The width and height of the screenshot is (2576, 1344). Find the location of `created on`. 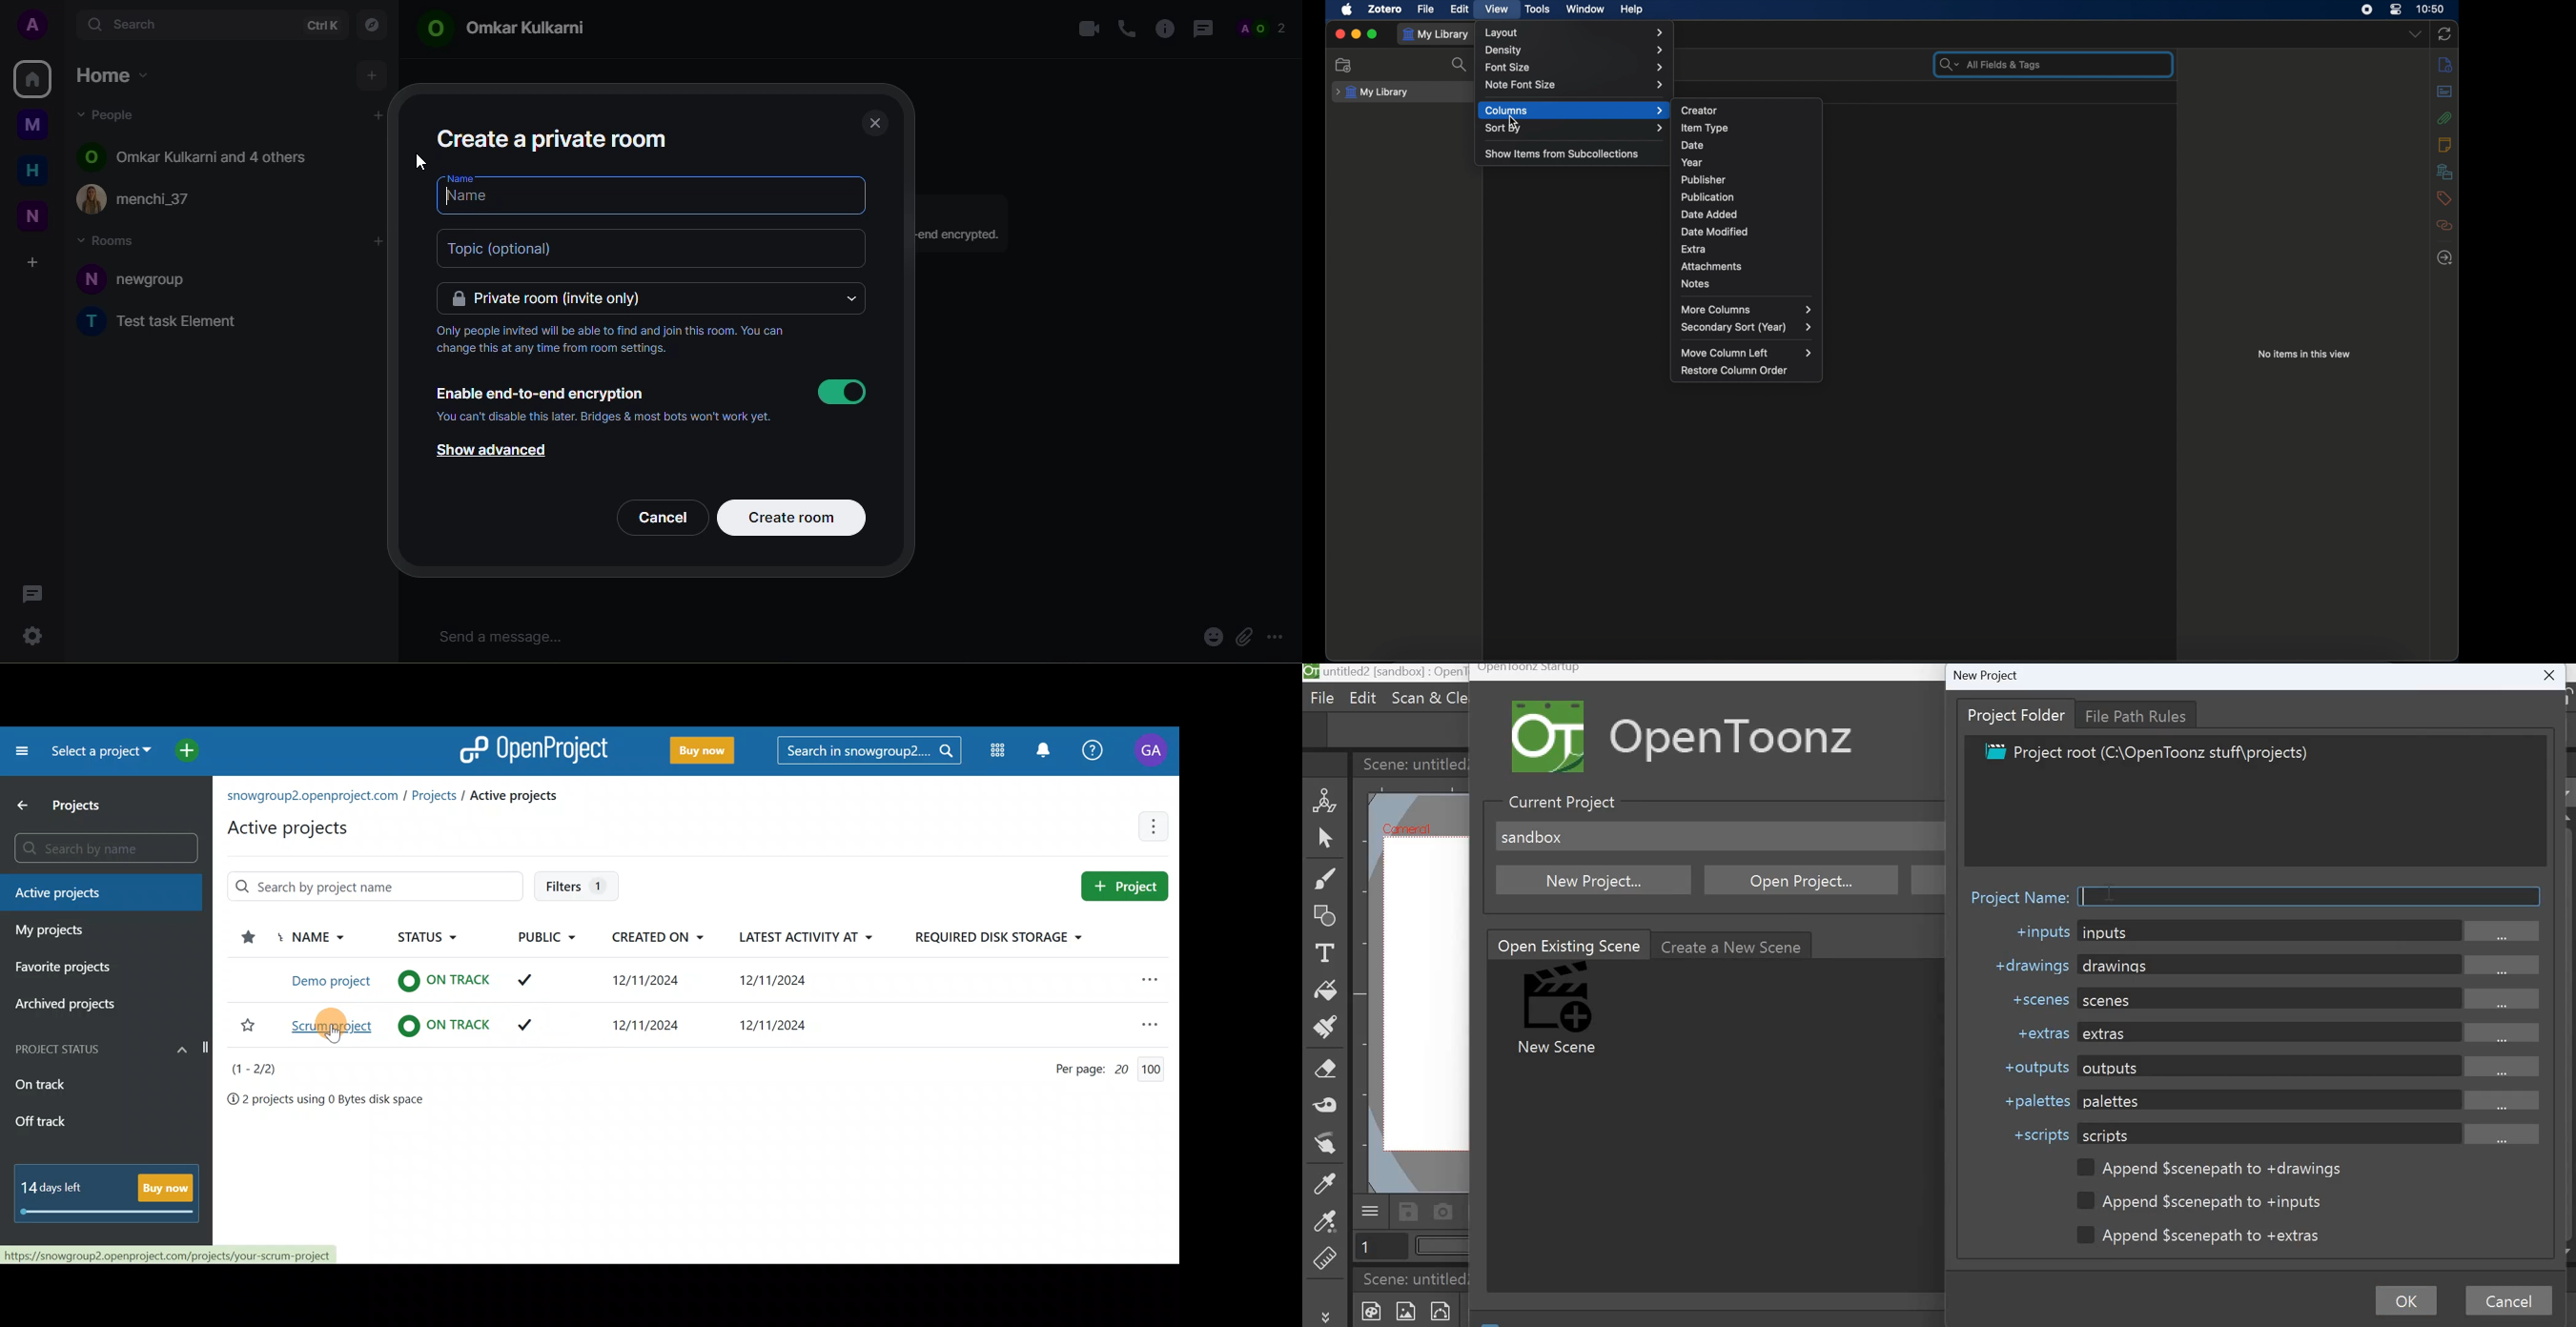

created on is located at coordinates (649, 982).